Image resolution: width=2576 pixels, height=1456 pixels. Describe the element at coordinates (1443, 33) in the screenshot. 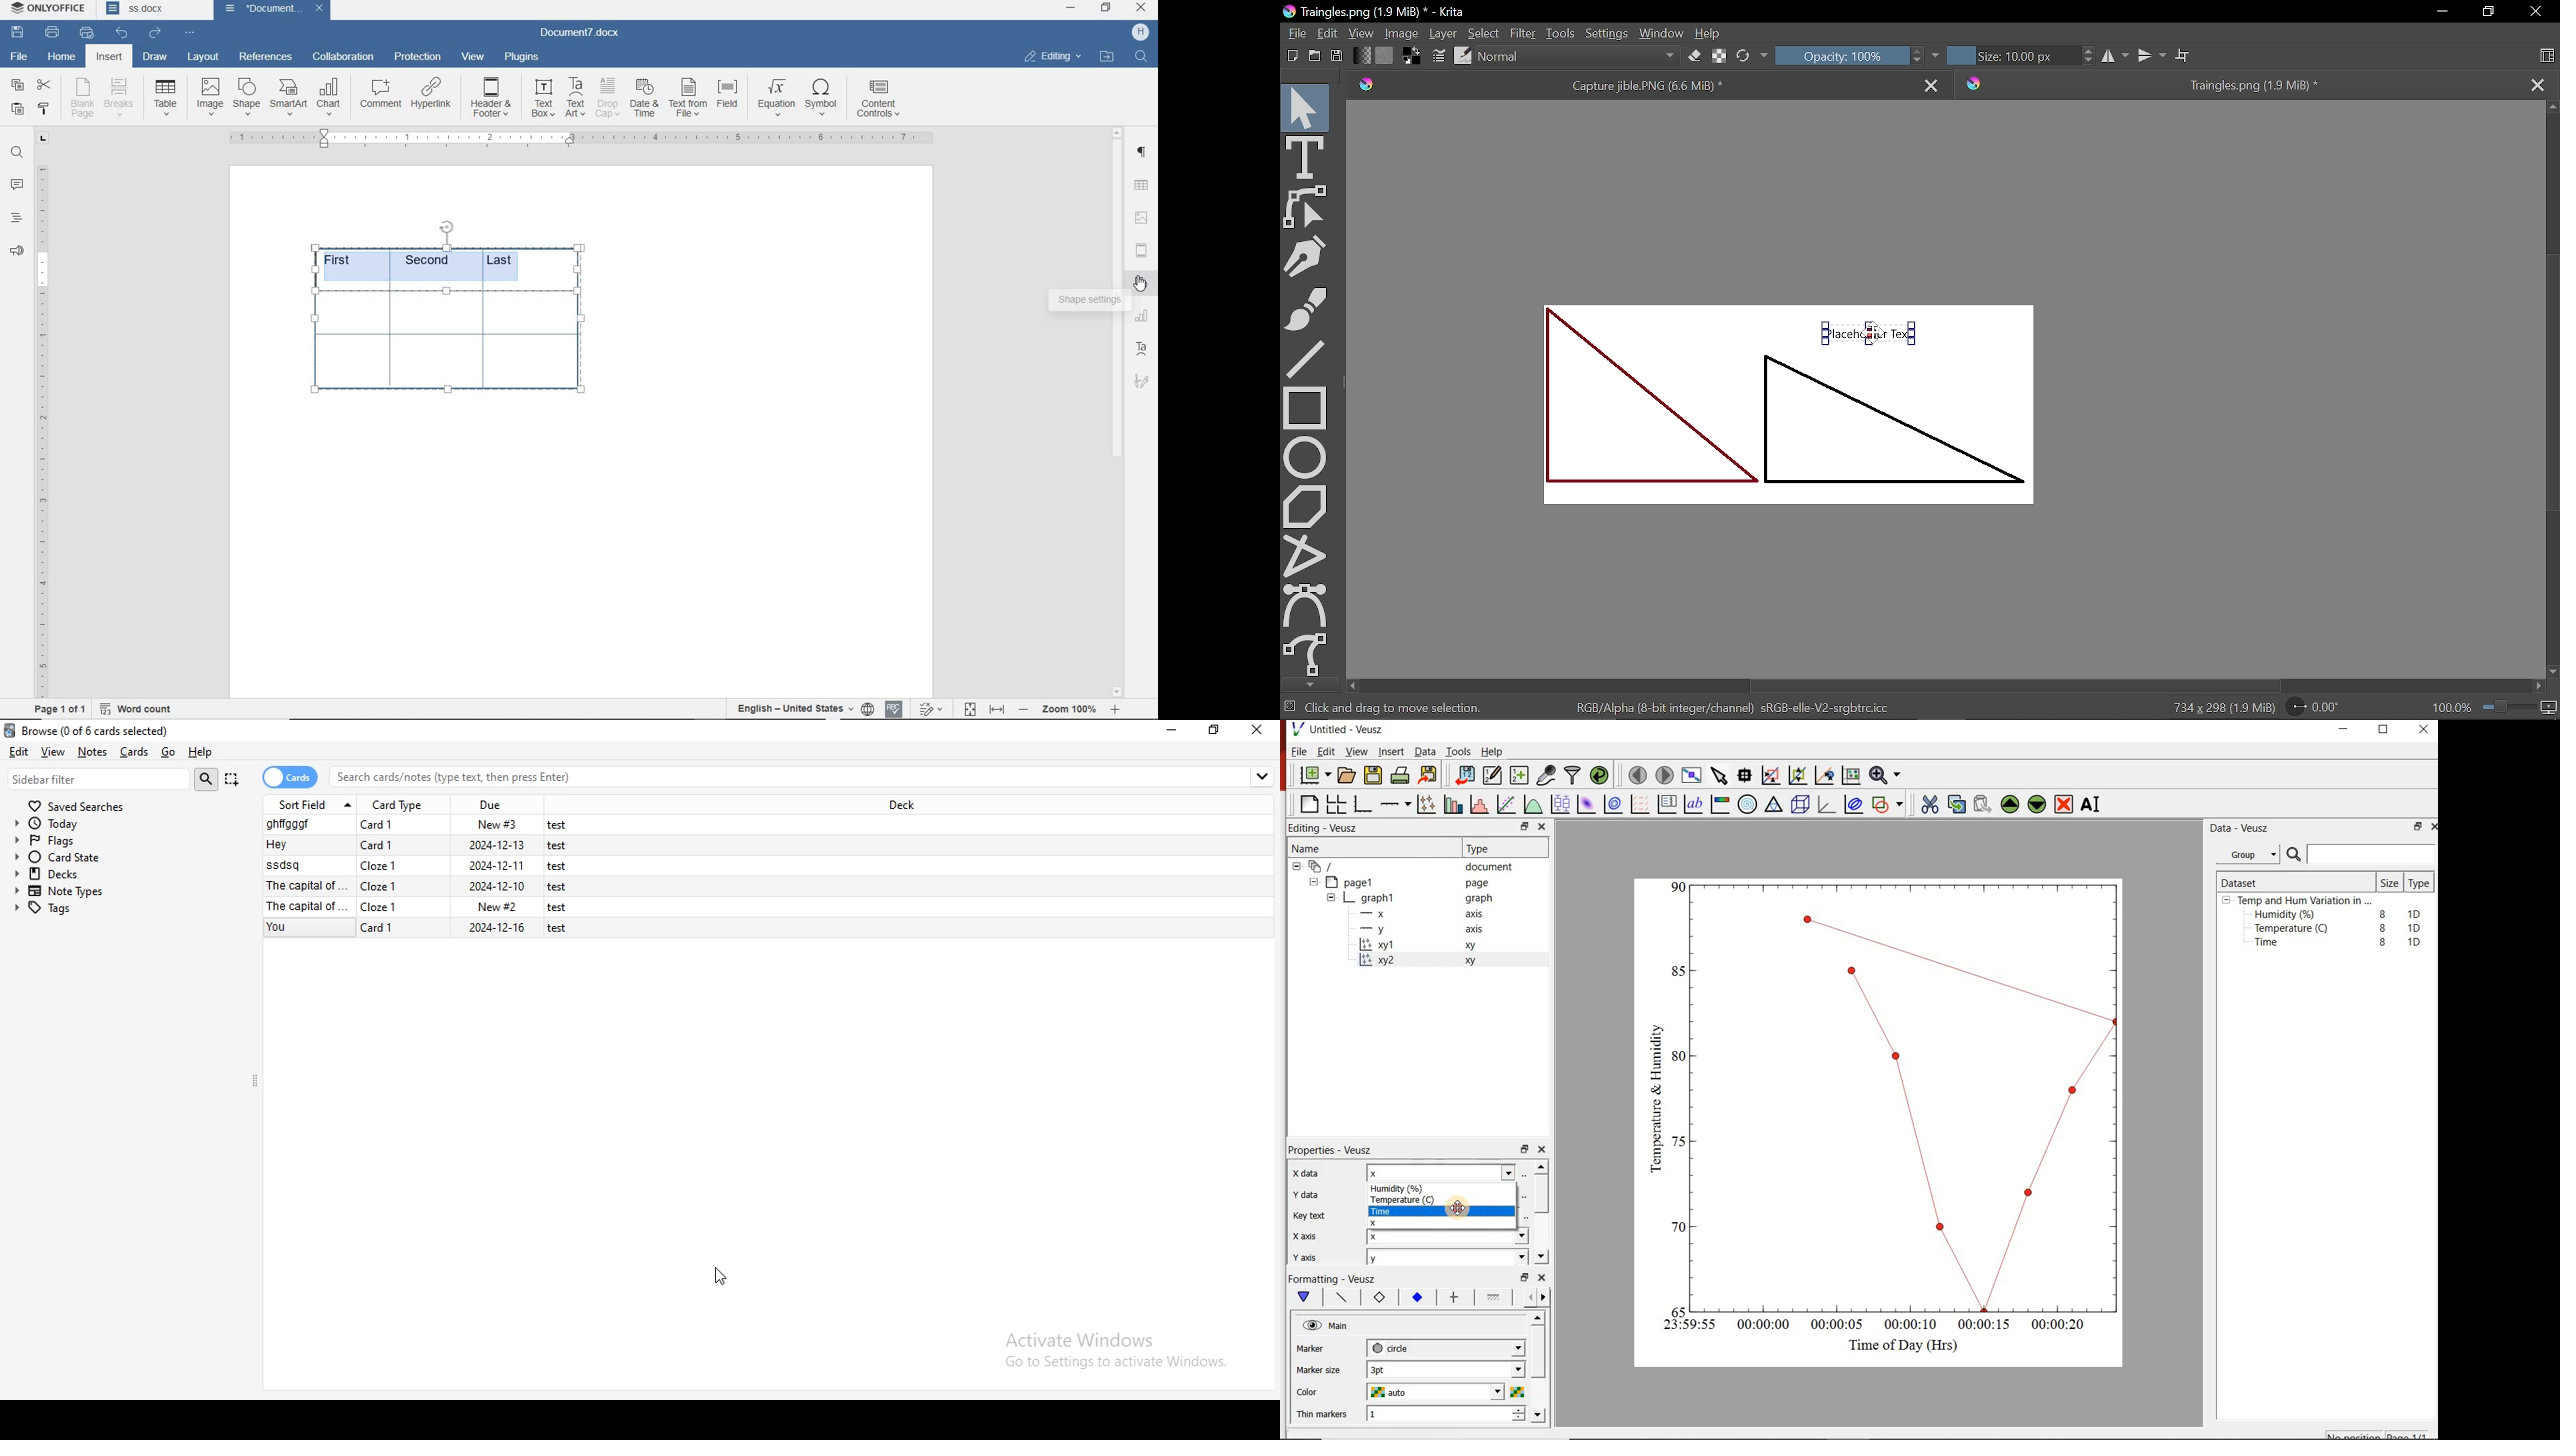

I see `Layer` at that location.